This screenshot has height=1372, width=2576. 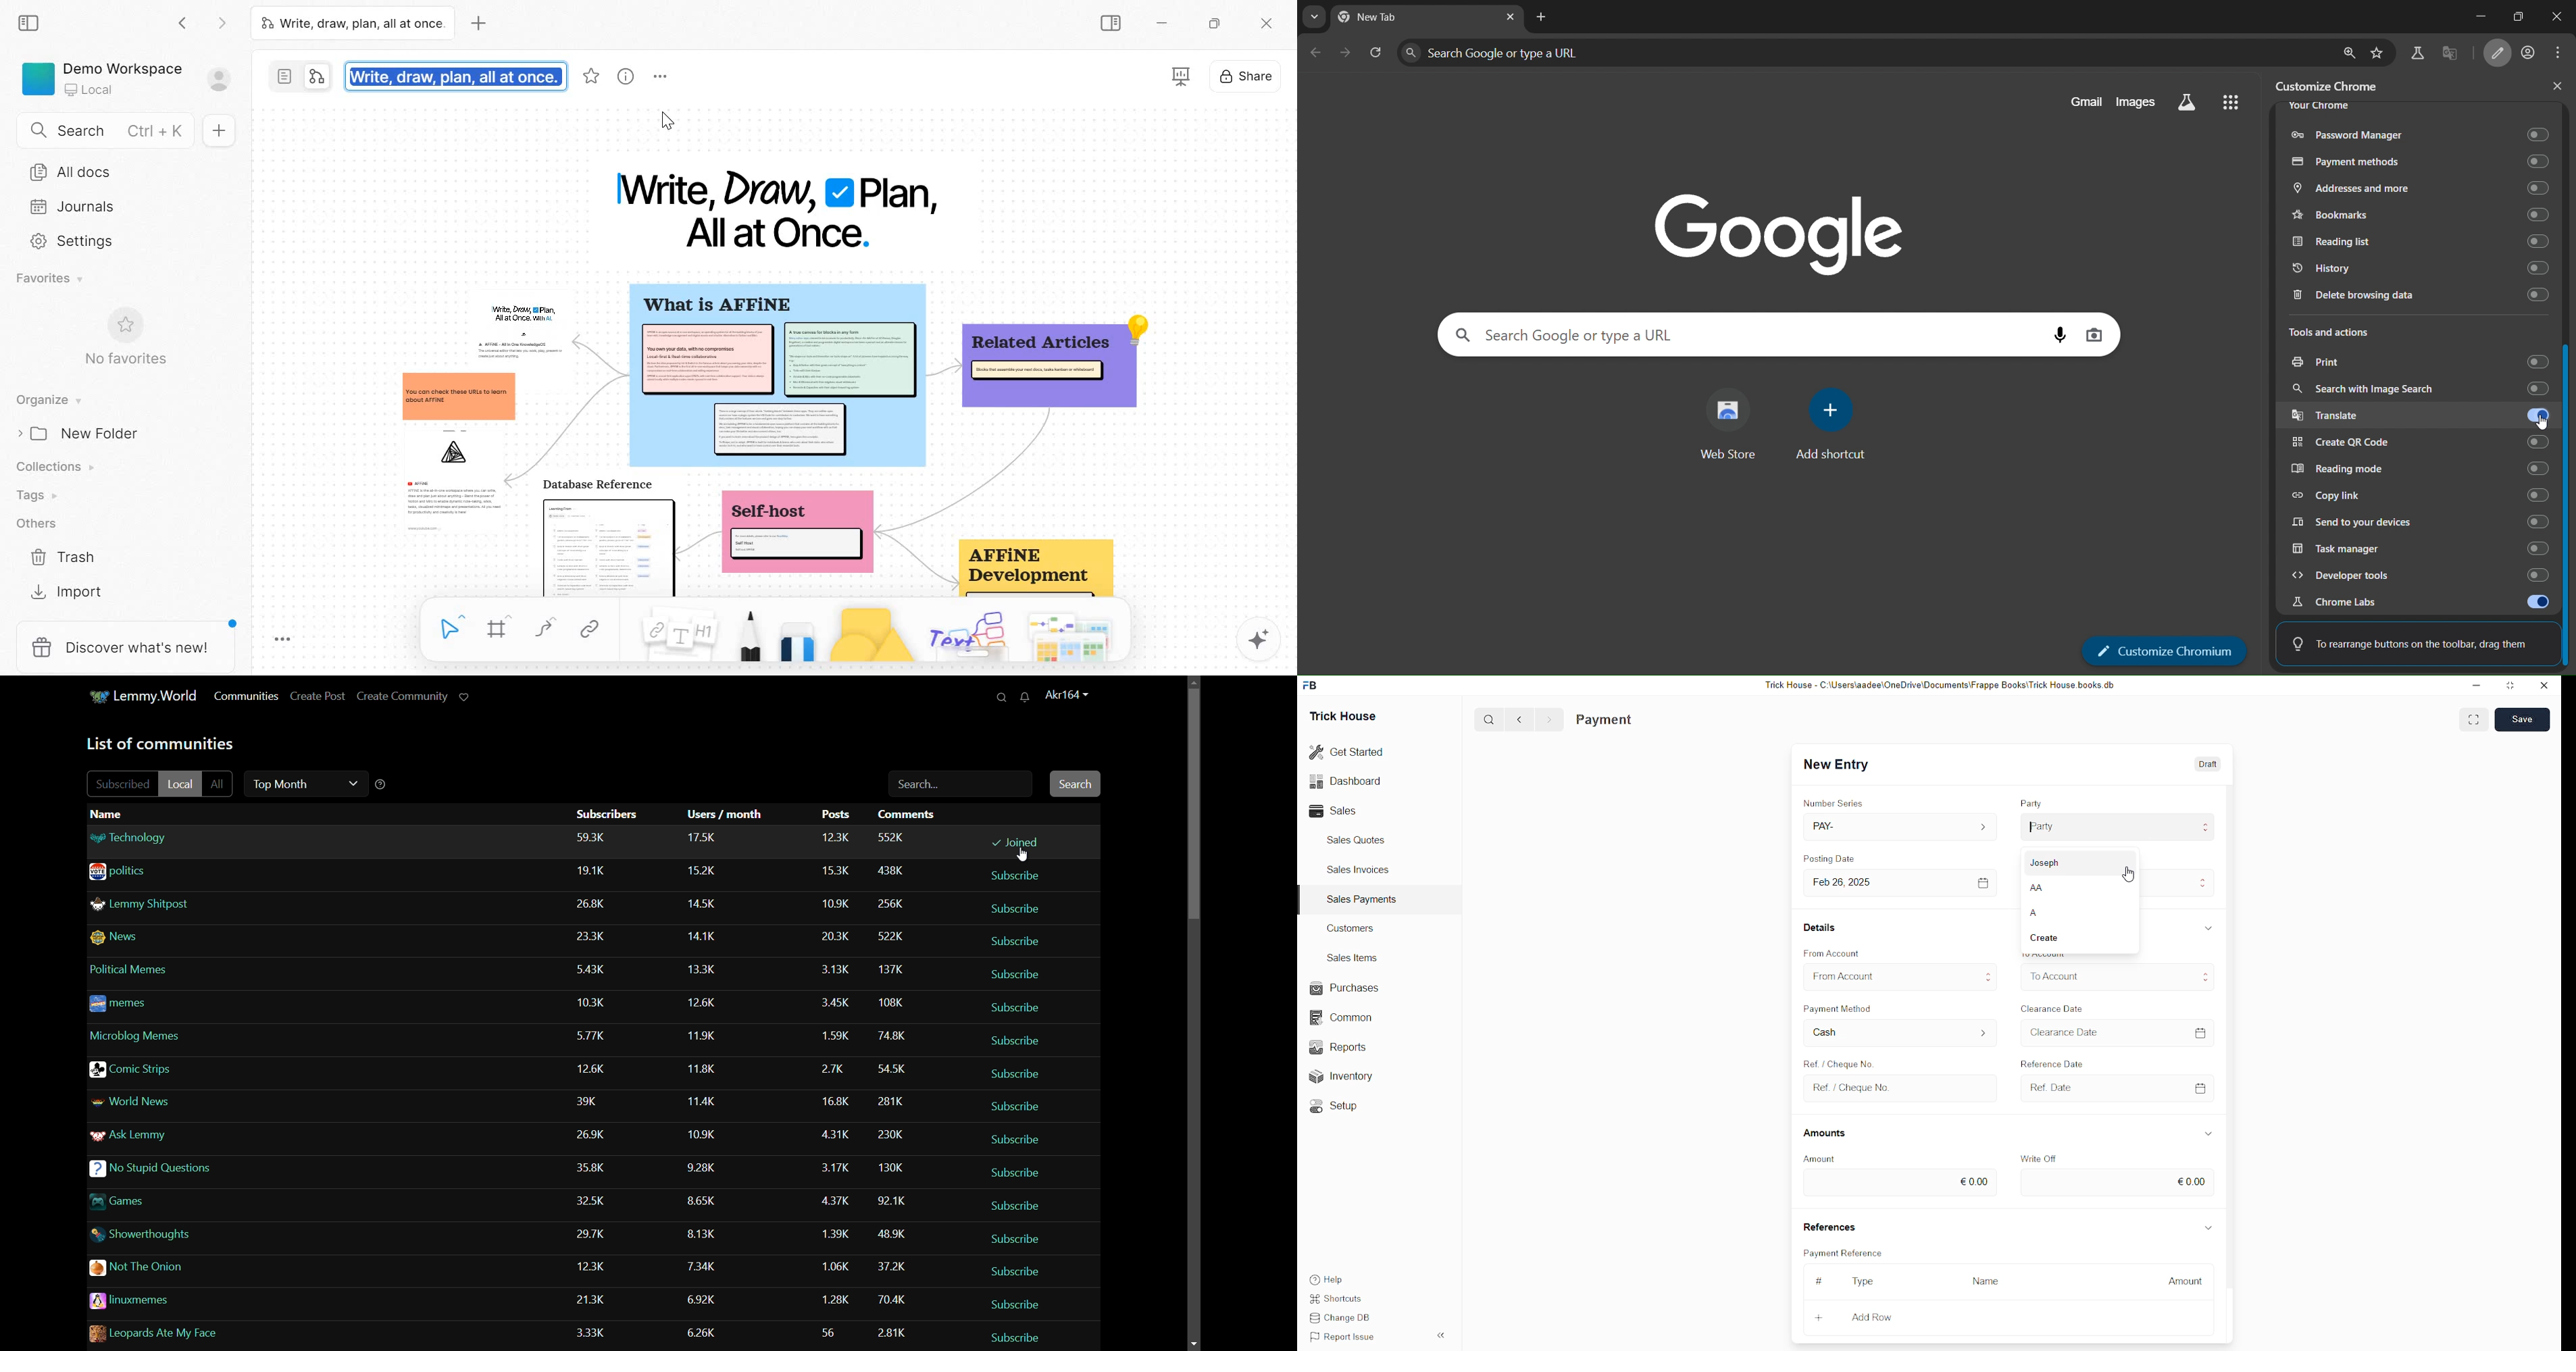 I want to click on Hide sidebar, so click(x=1441, y=1335).